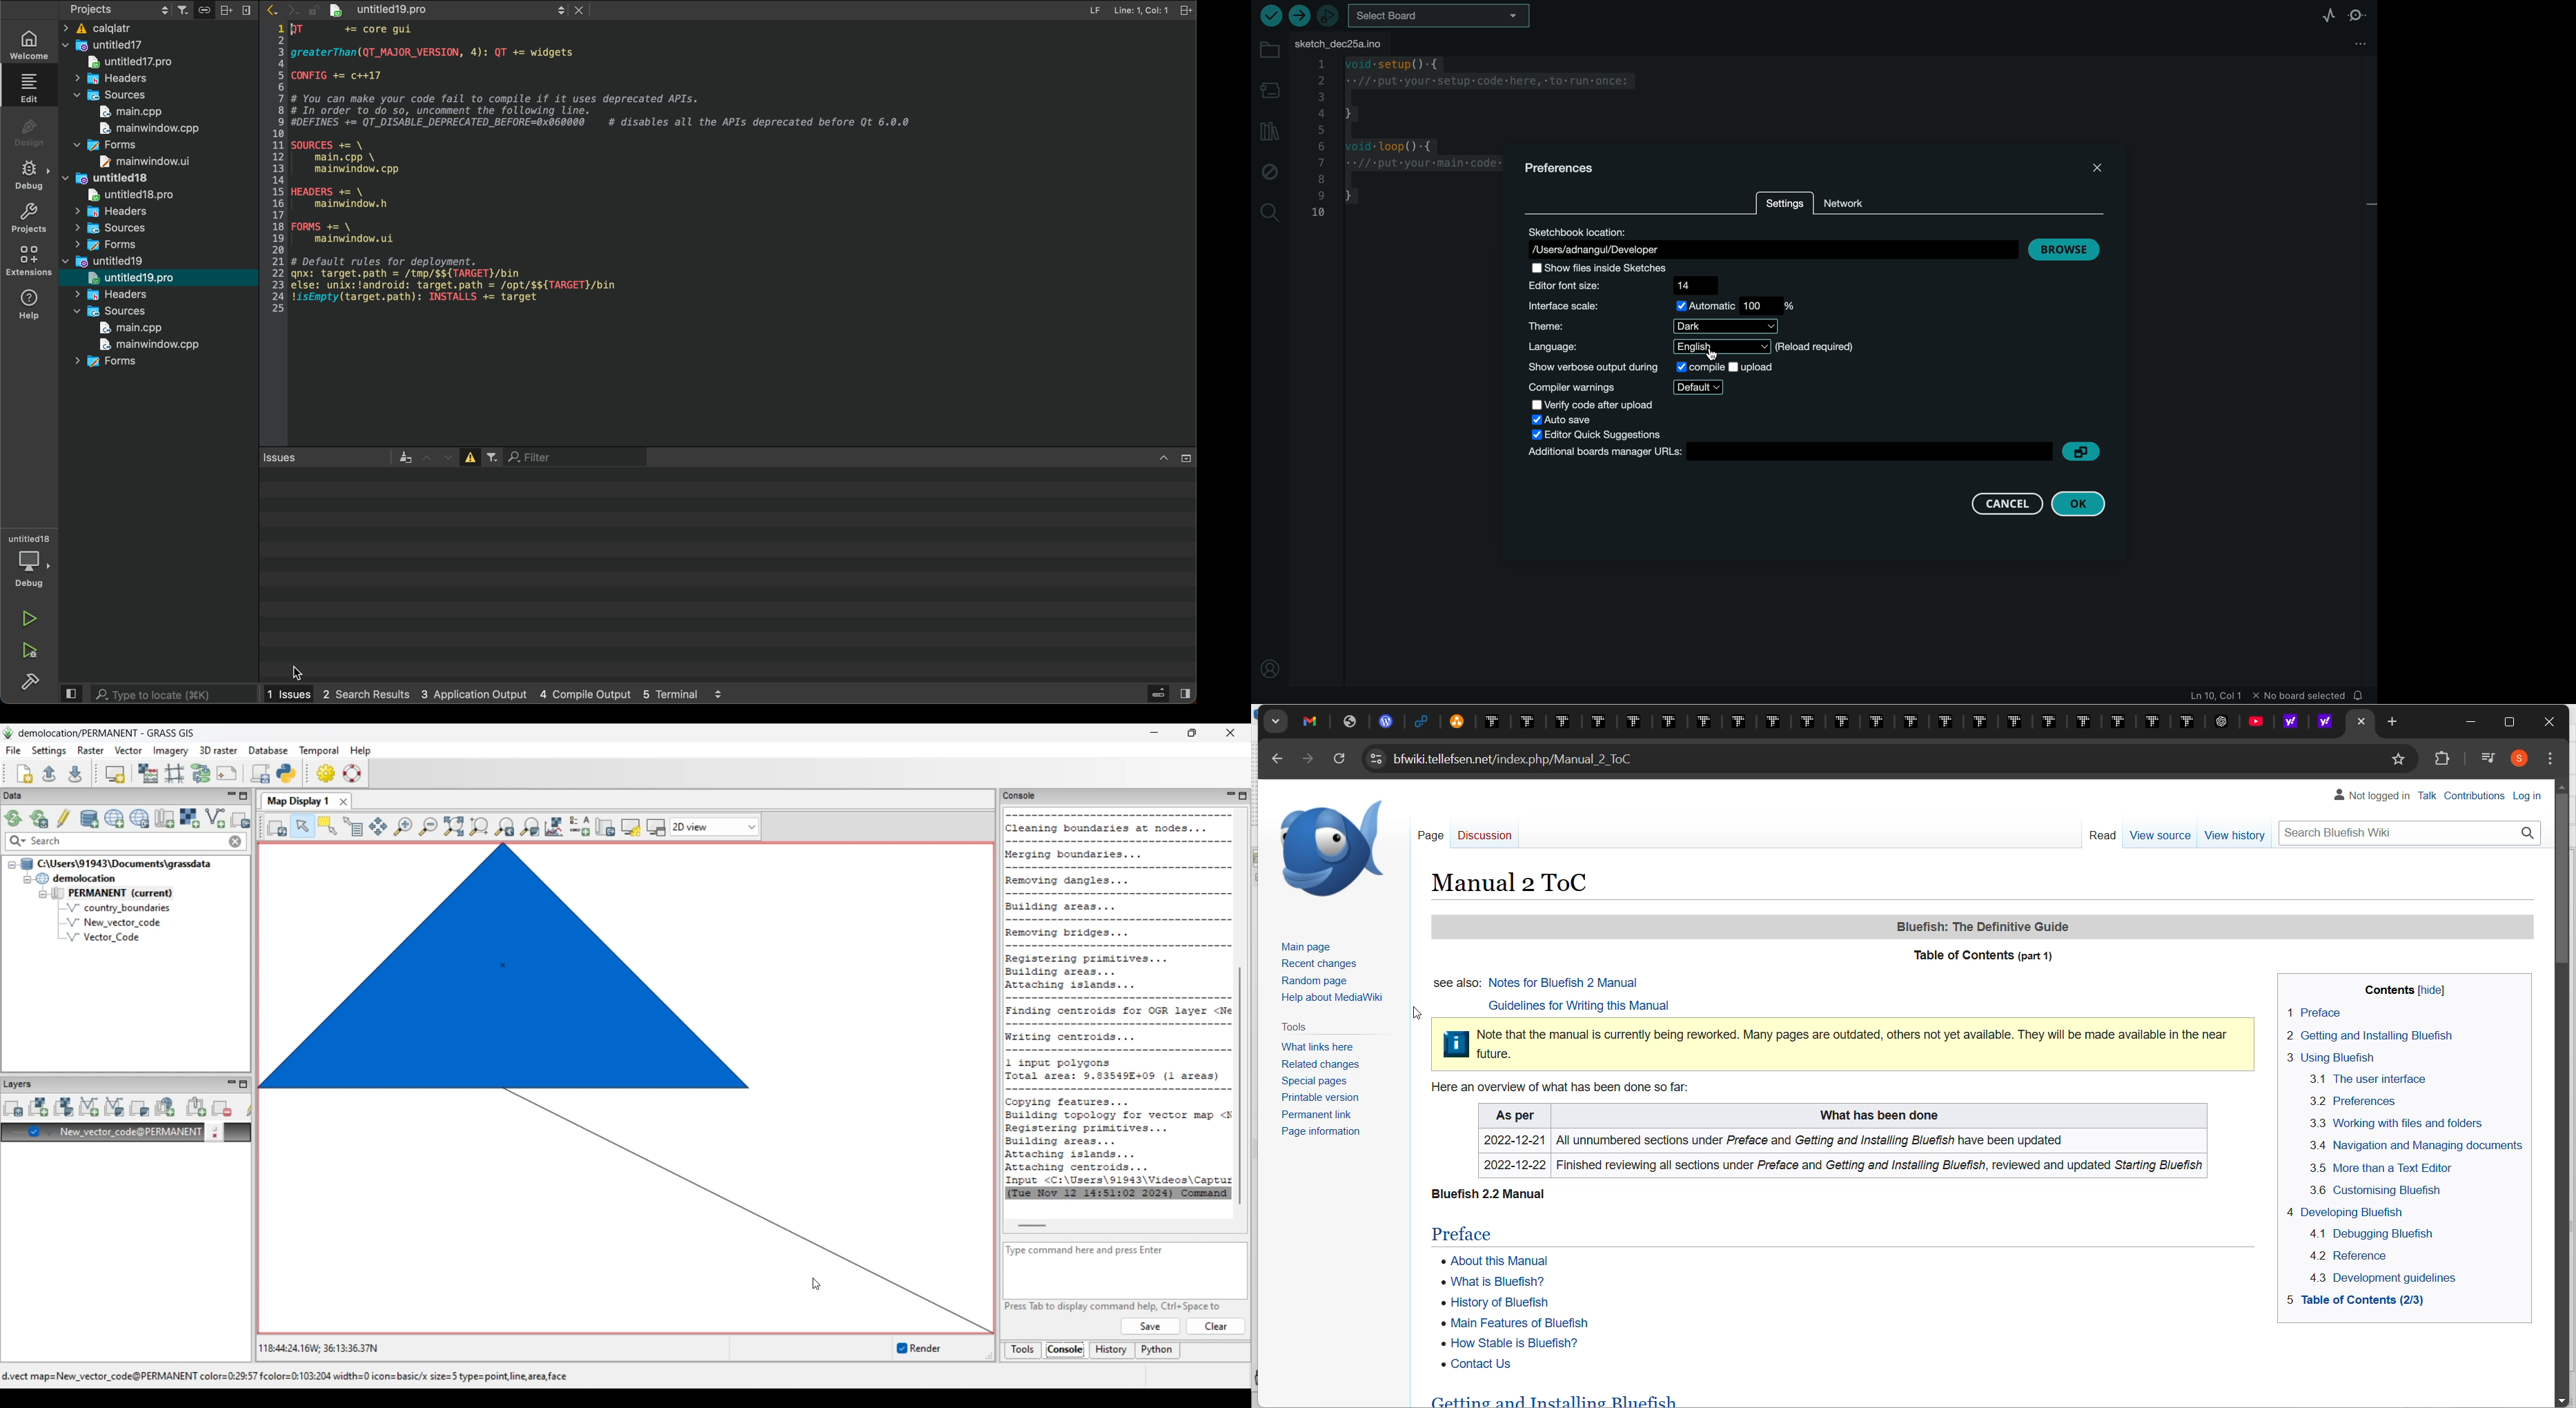 This screenshot has width=2576, height=1428. Describe the element at coordinates (117, 295) in the screenshot. I see `headers` at that location.